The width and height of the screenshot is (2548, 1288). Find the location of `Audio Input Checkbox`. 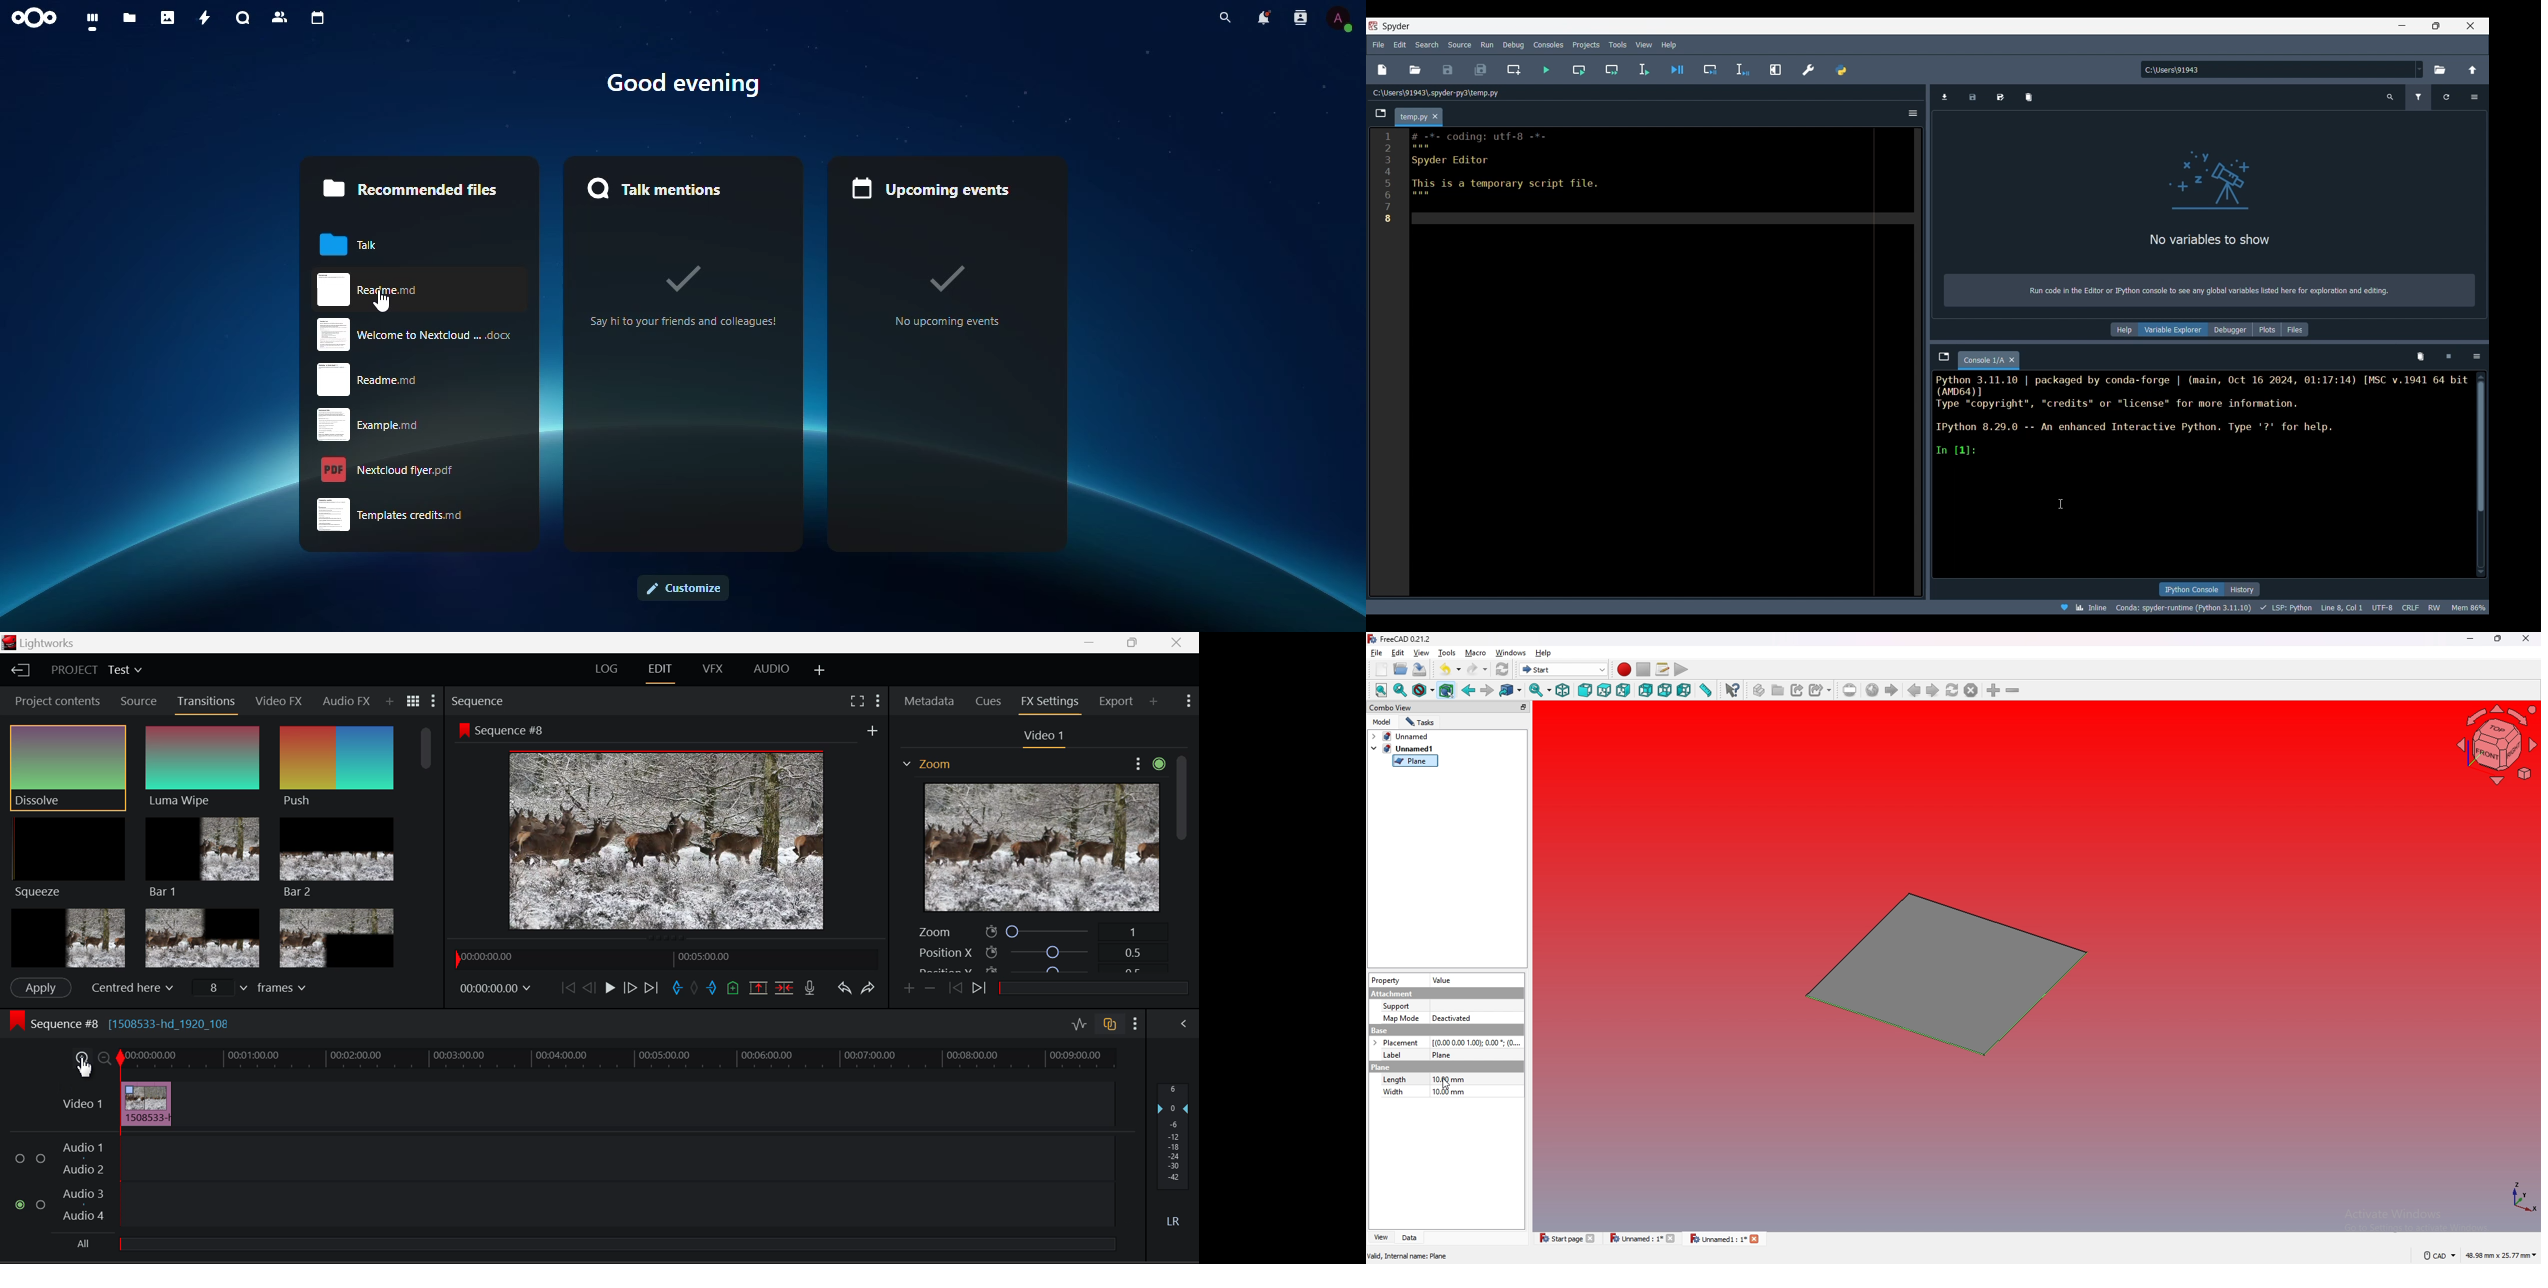

Audio Input Checkbox is located at coordinates (19, 1159).